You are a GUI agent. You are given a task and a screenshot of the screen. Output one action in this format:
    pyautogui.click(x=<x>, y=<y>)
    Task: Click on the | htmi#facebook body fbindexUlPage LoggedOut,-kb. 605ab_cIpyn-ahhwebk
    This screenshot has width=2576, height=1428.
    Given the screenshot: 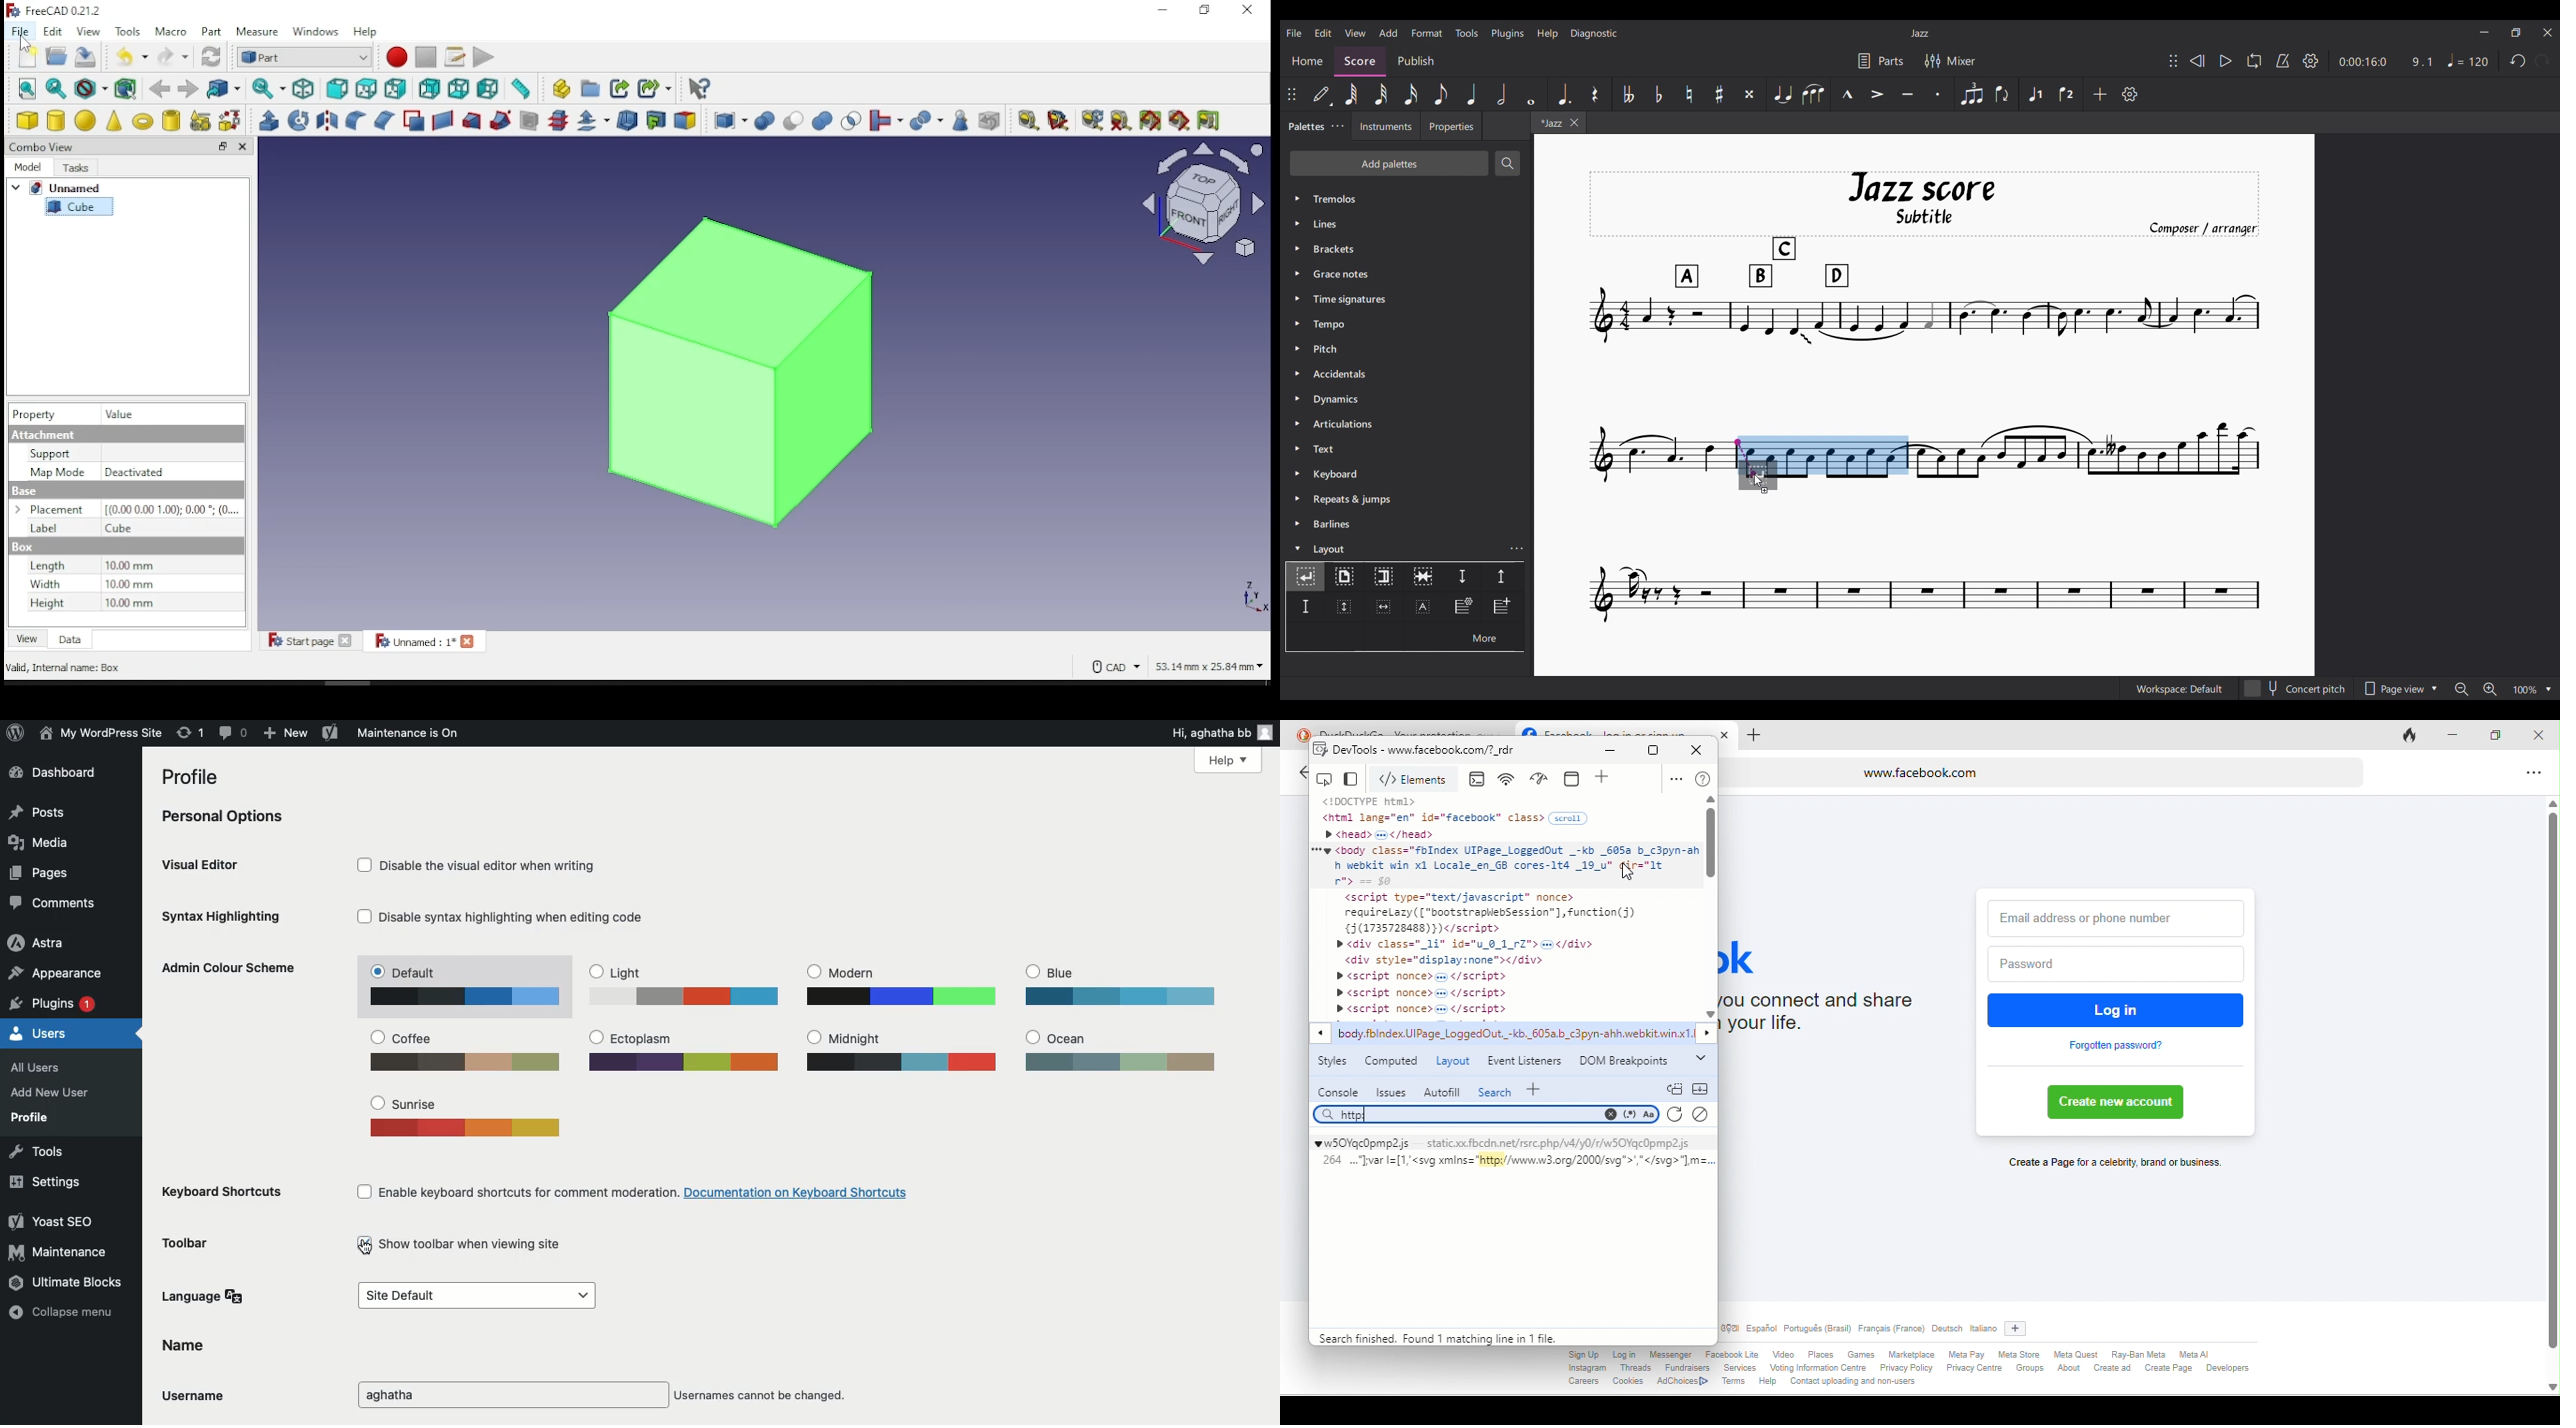 What is the action you would take?
    pyautogui.click(x=1515, y=1036)
    